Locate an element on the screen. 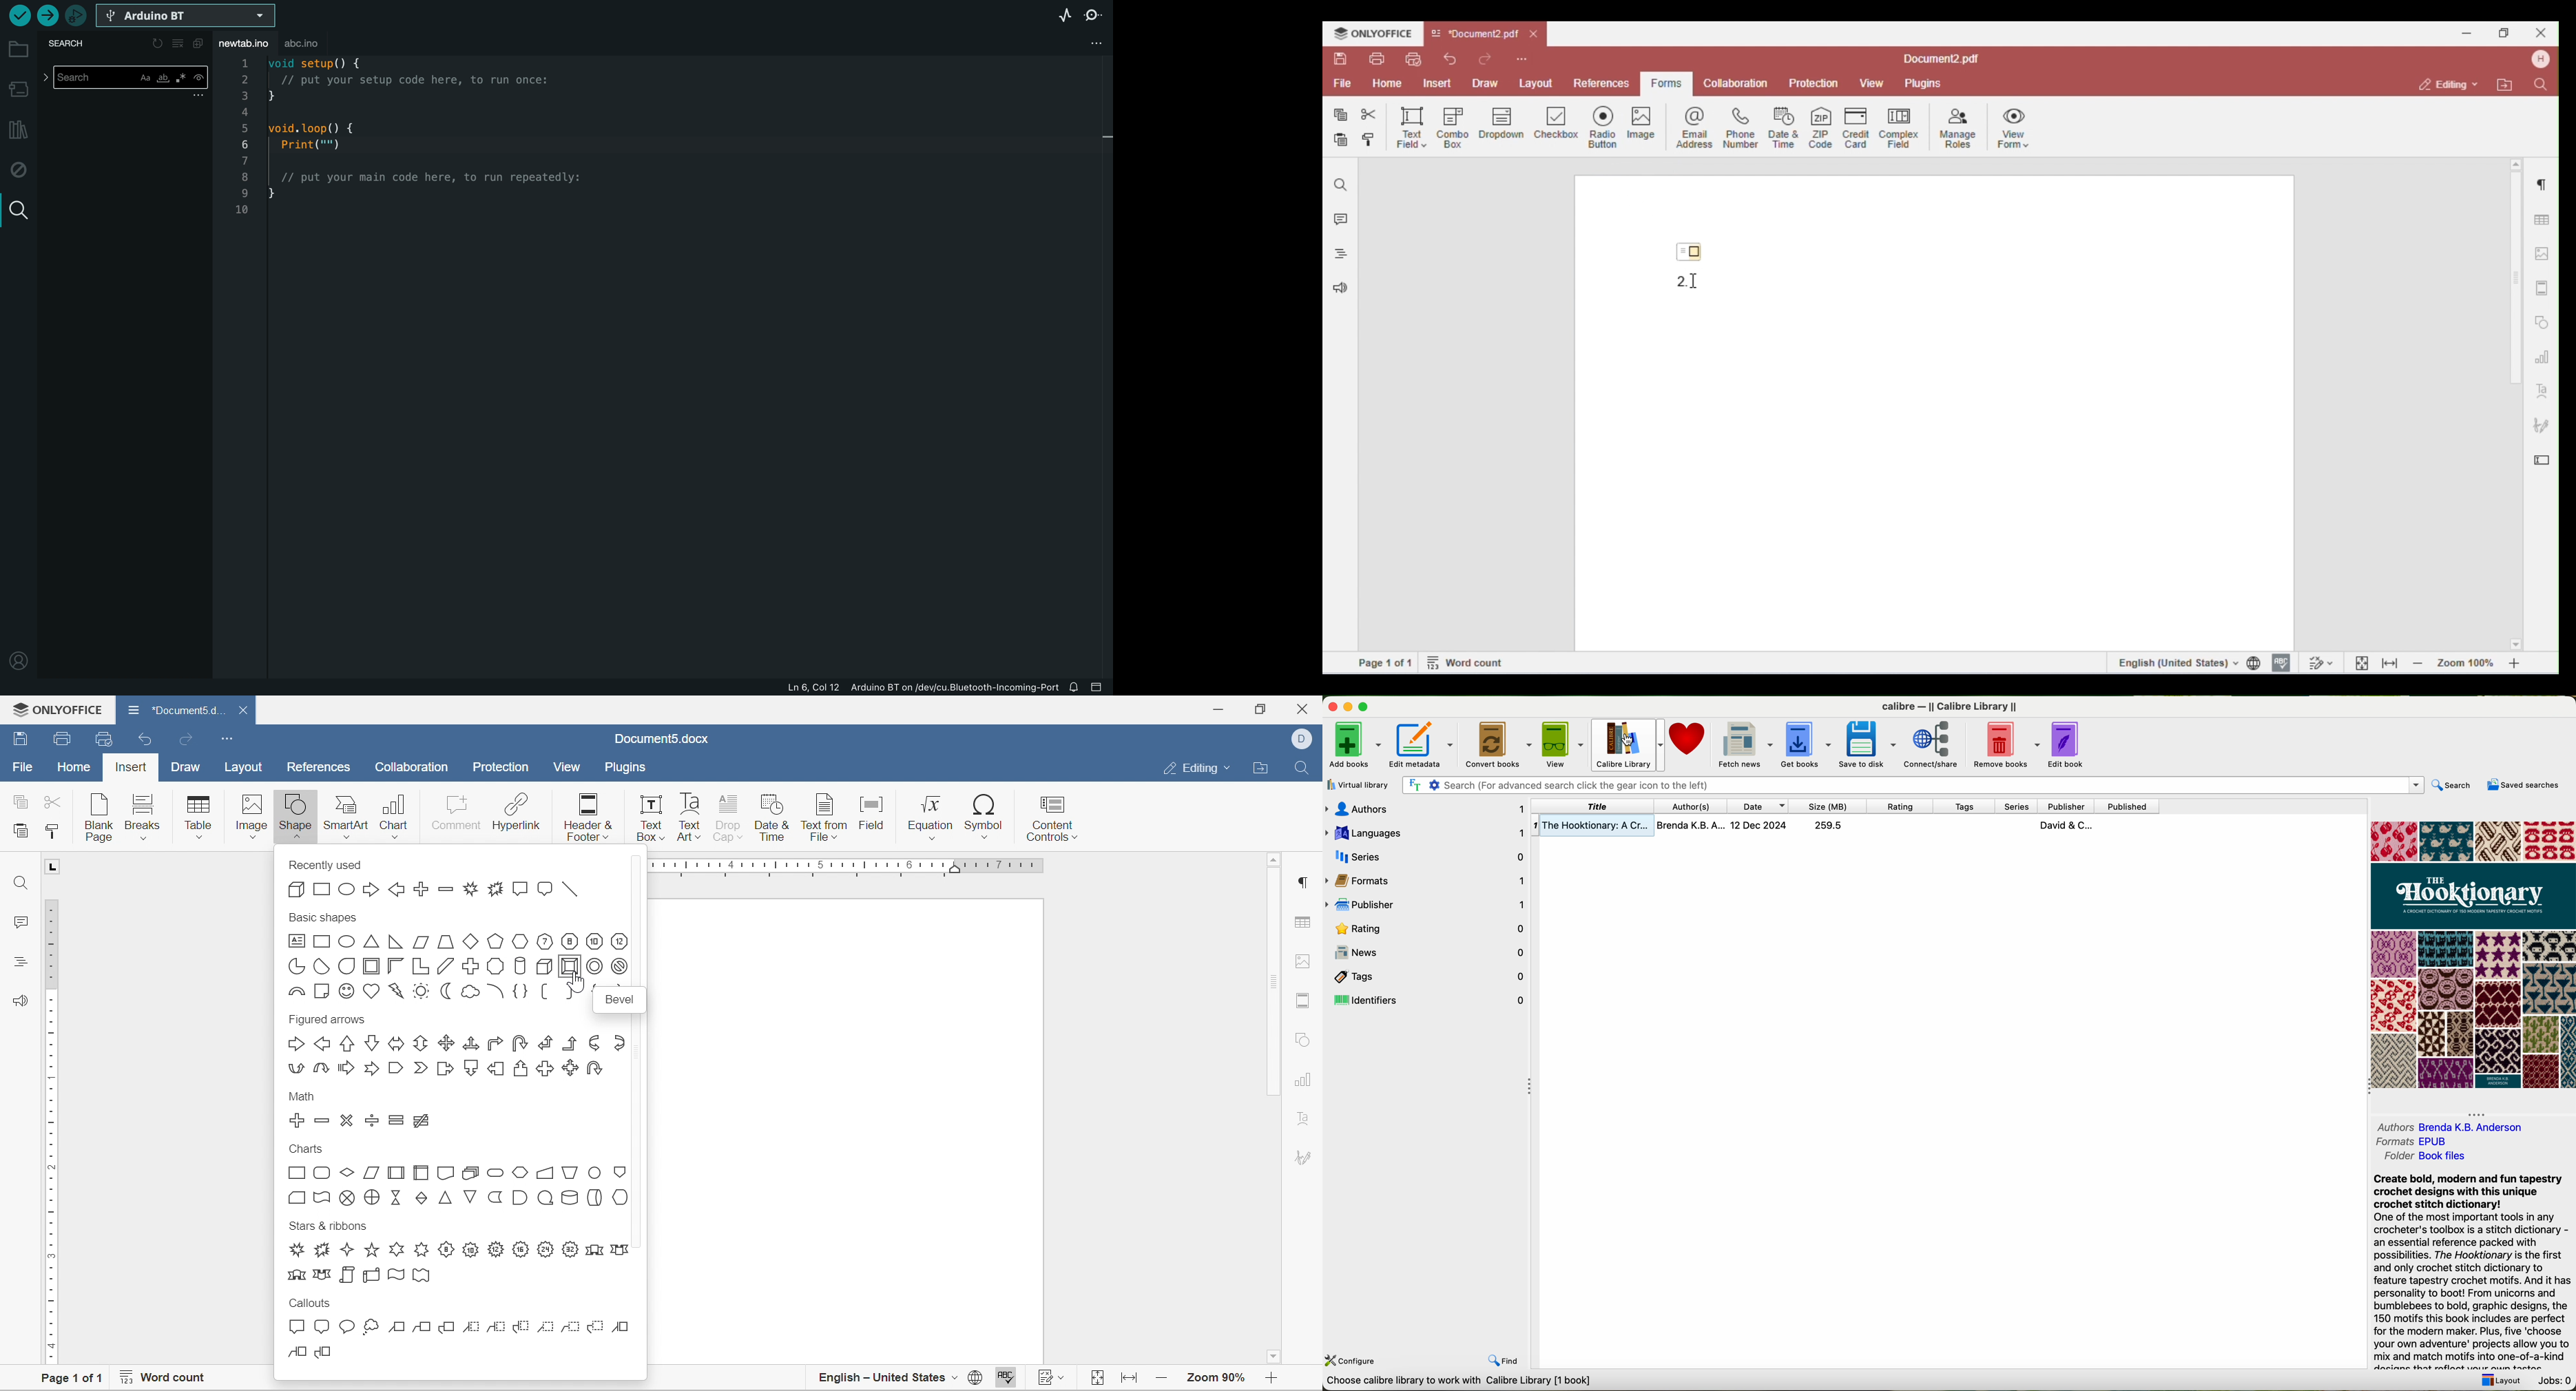 The width and height of the screenshot is (2576, 1400). home is located at coordinates (73, 767).